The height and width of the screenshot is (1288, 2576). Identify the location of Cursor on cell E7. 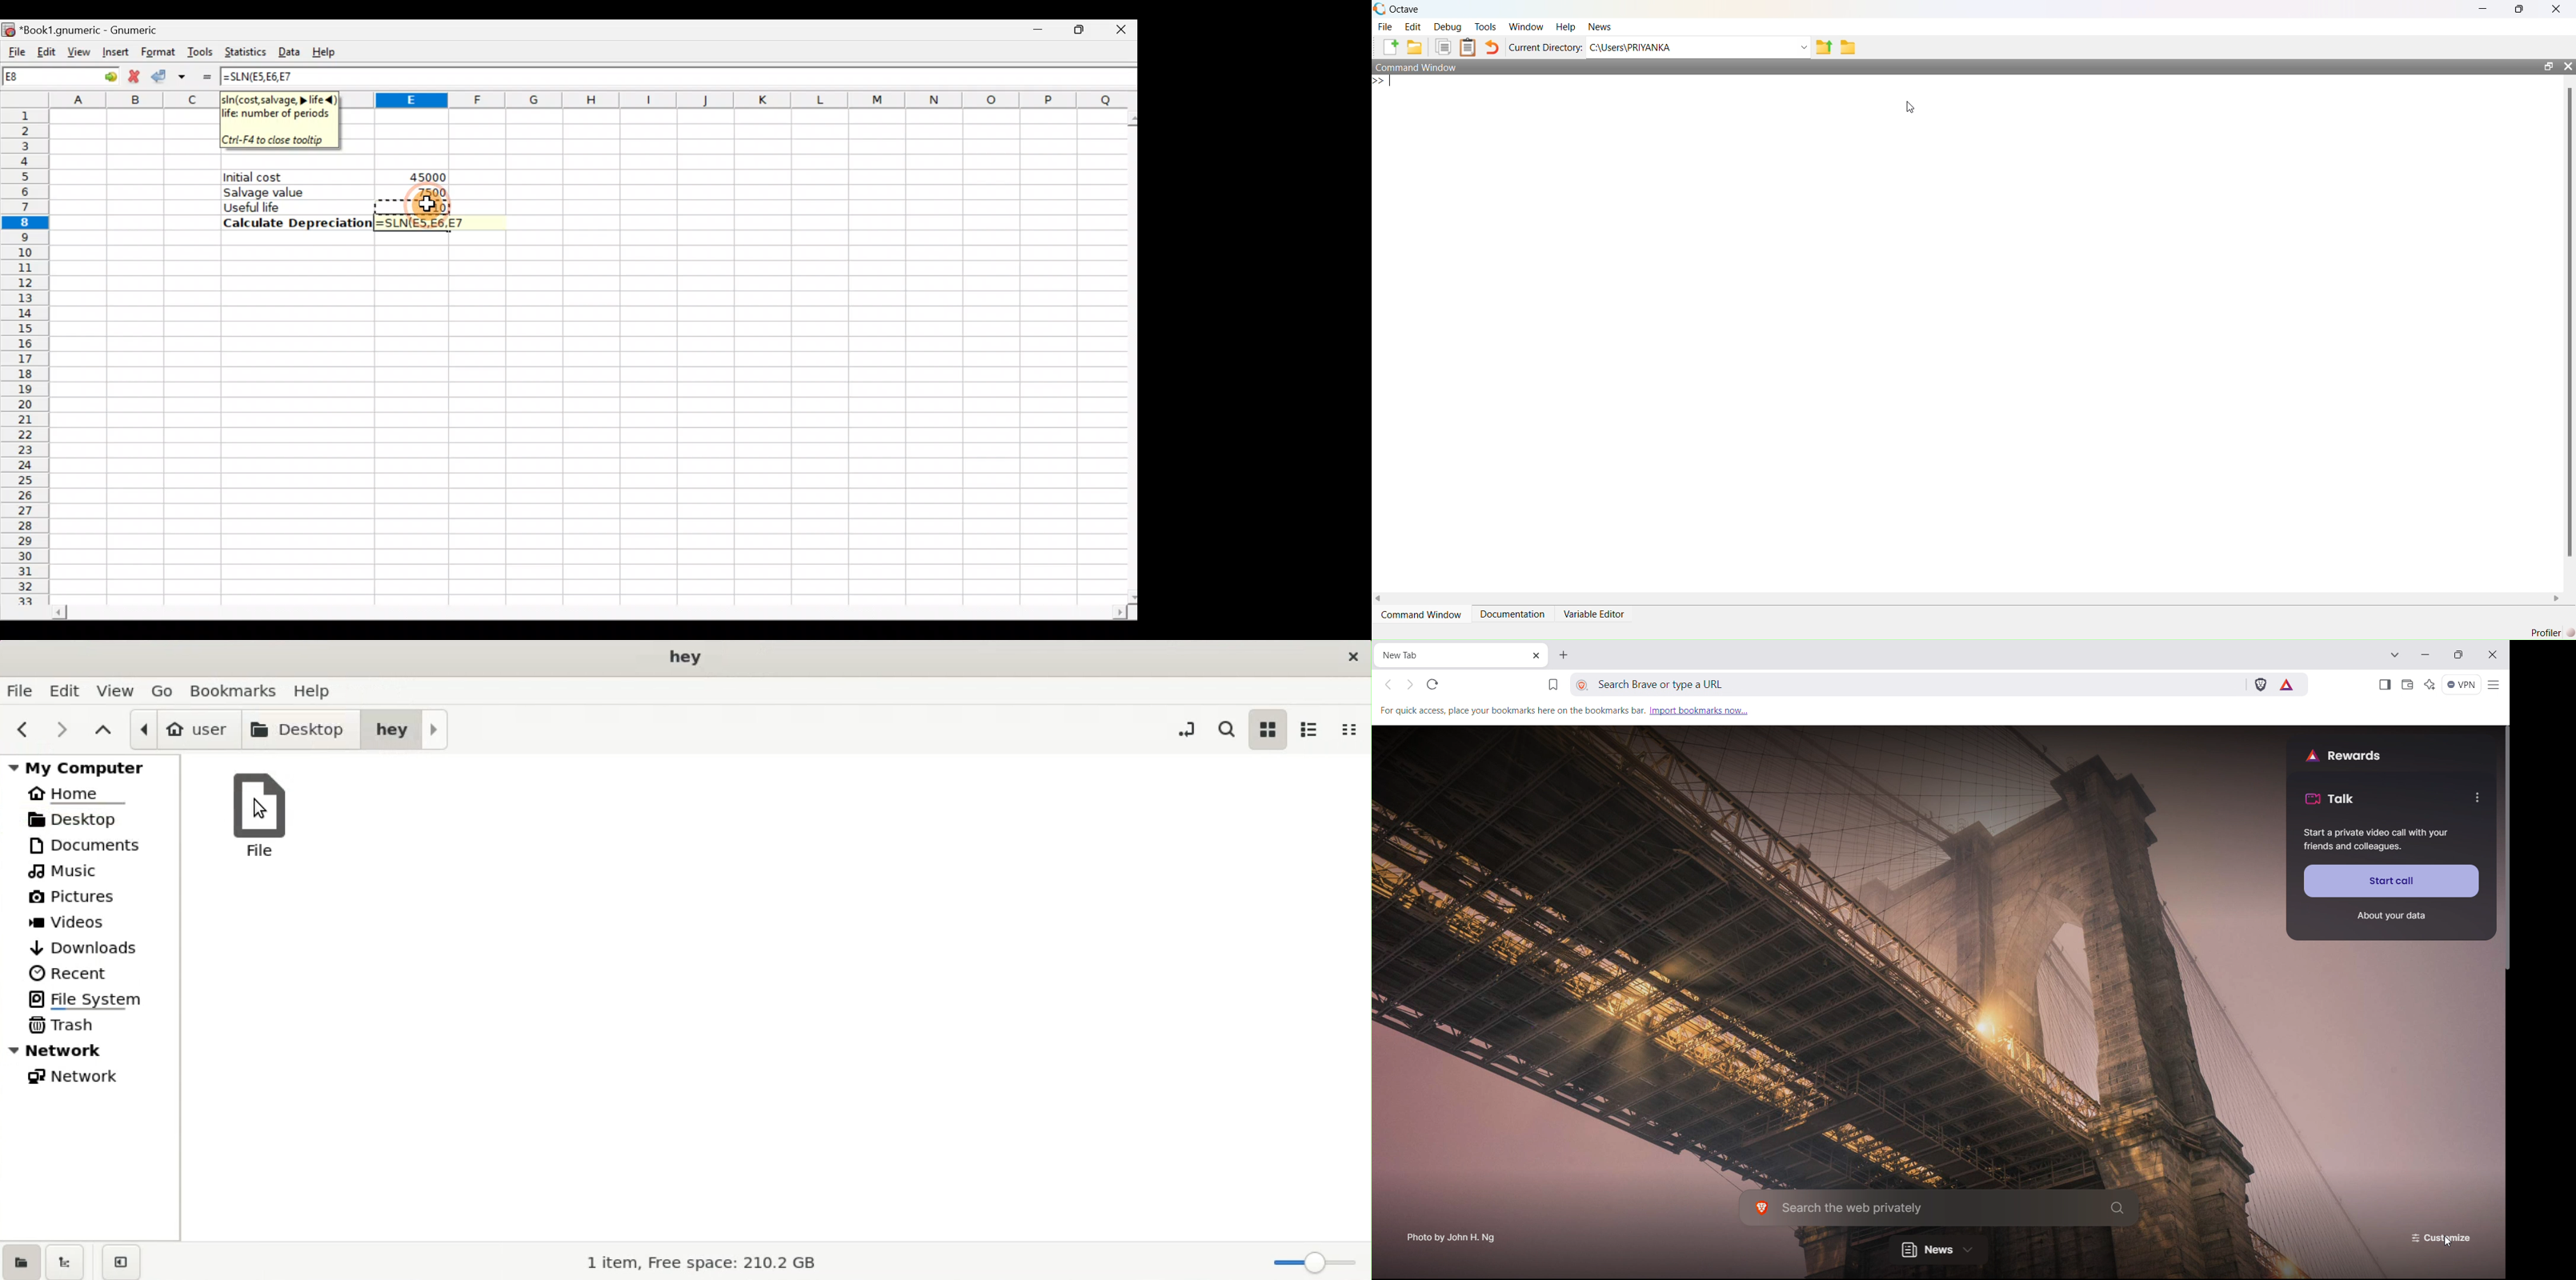
(427, 206).